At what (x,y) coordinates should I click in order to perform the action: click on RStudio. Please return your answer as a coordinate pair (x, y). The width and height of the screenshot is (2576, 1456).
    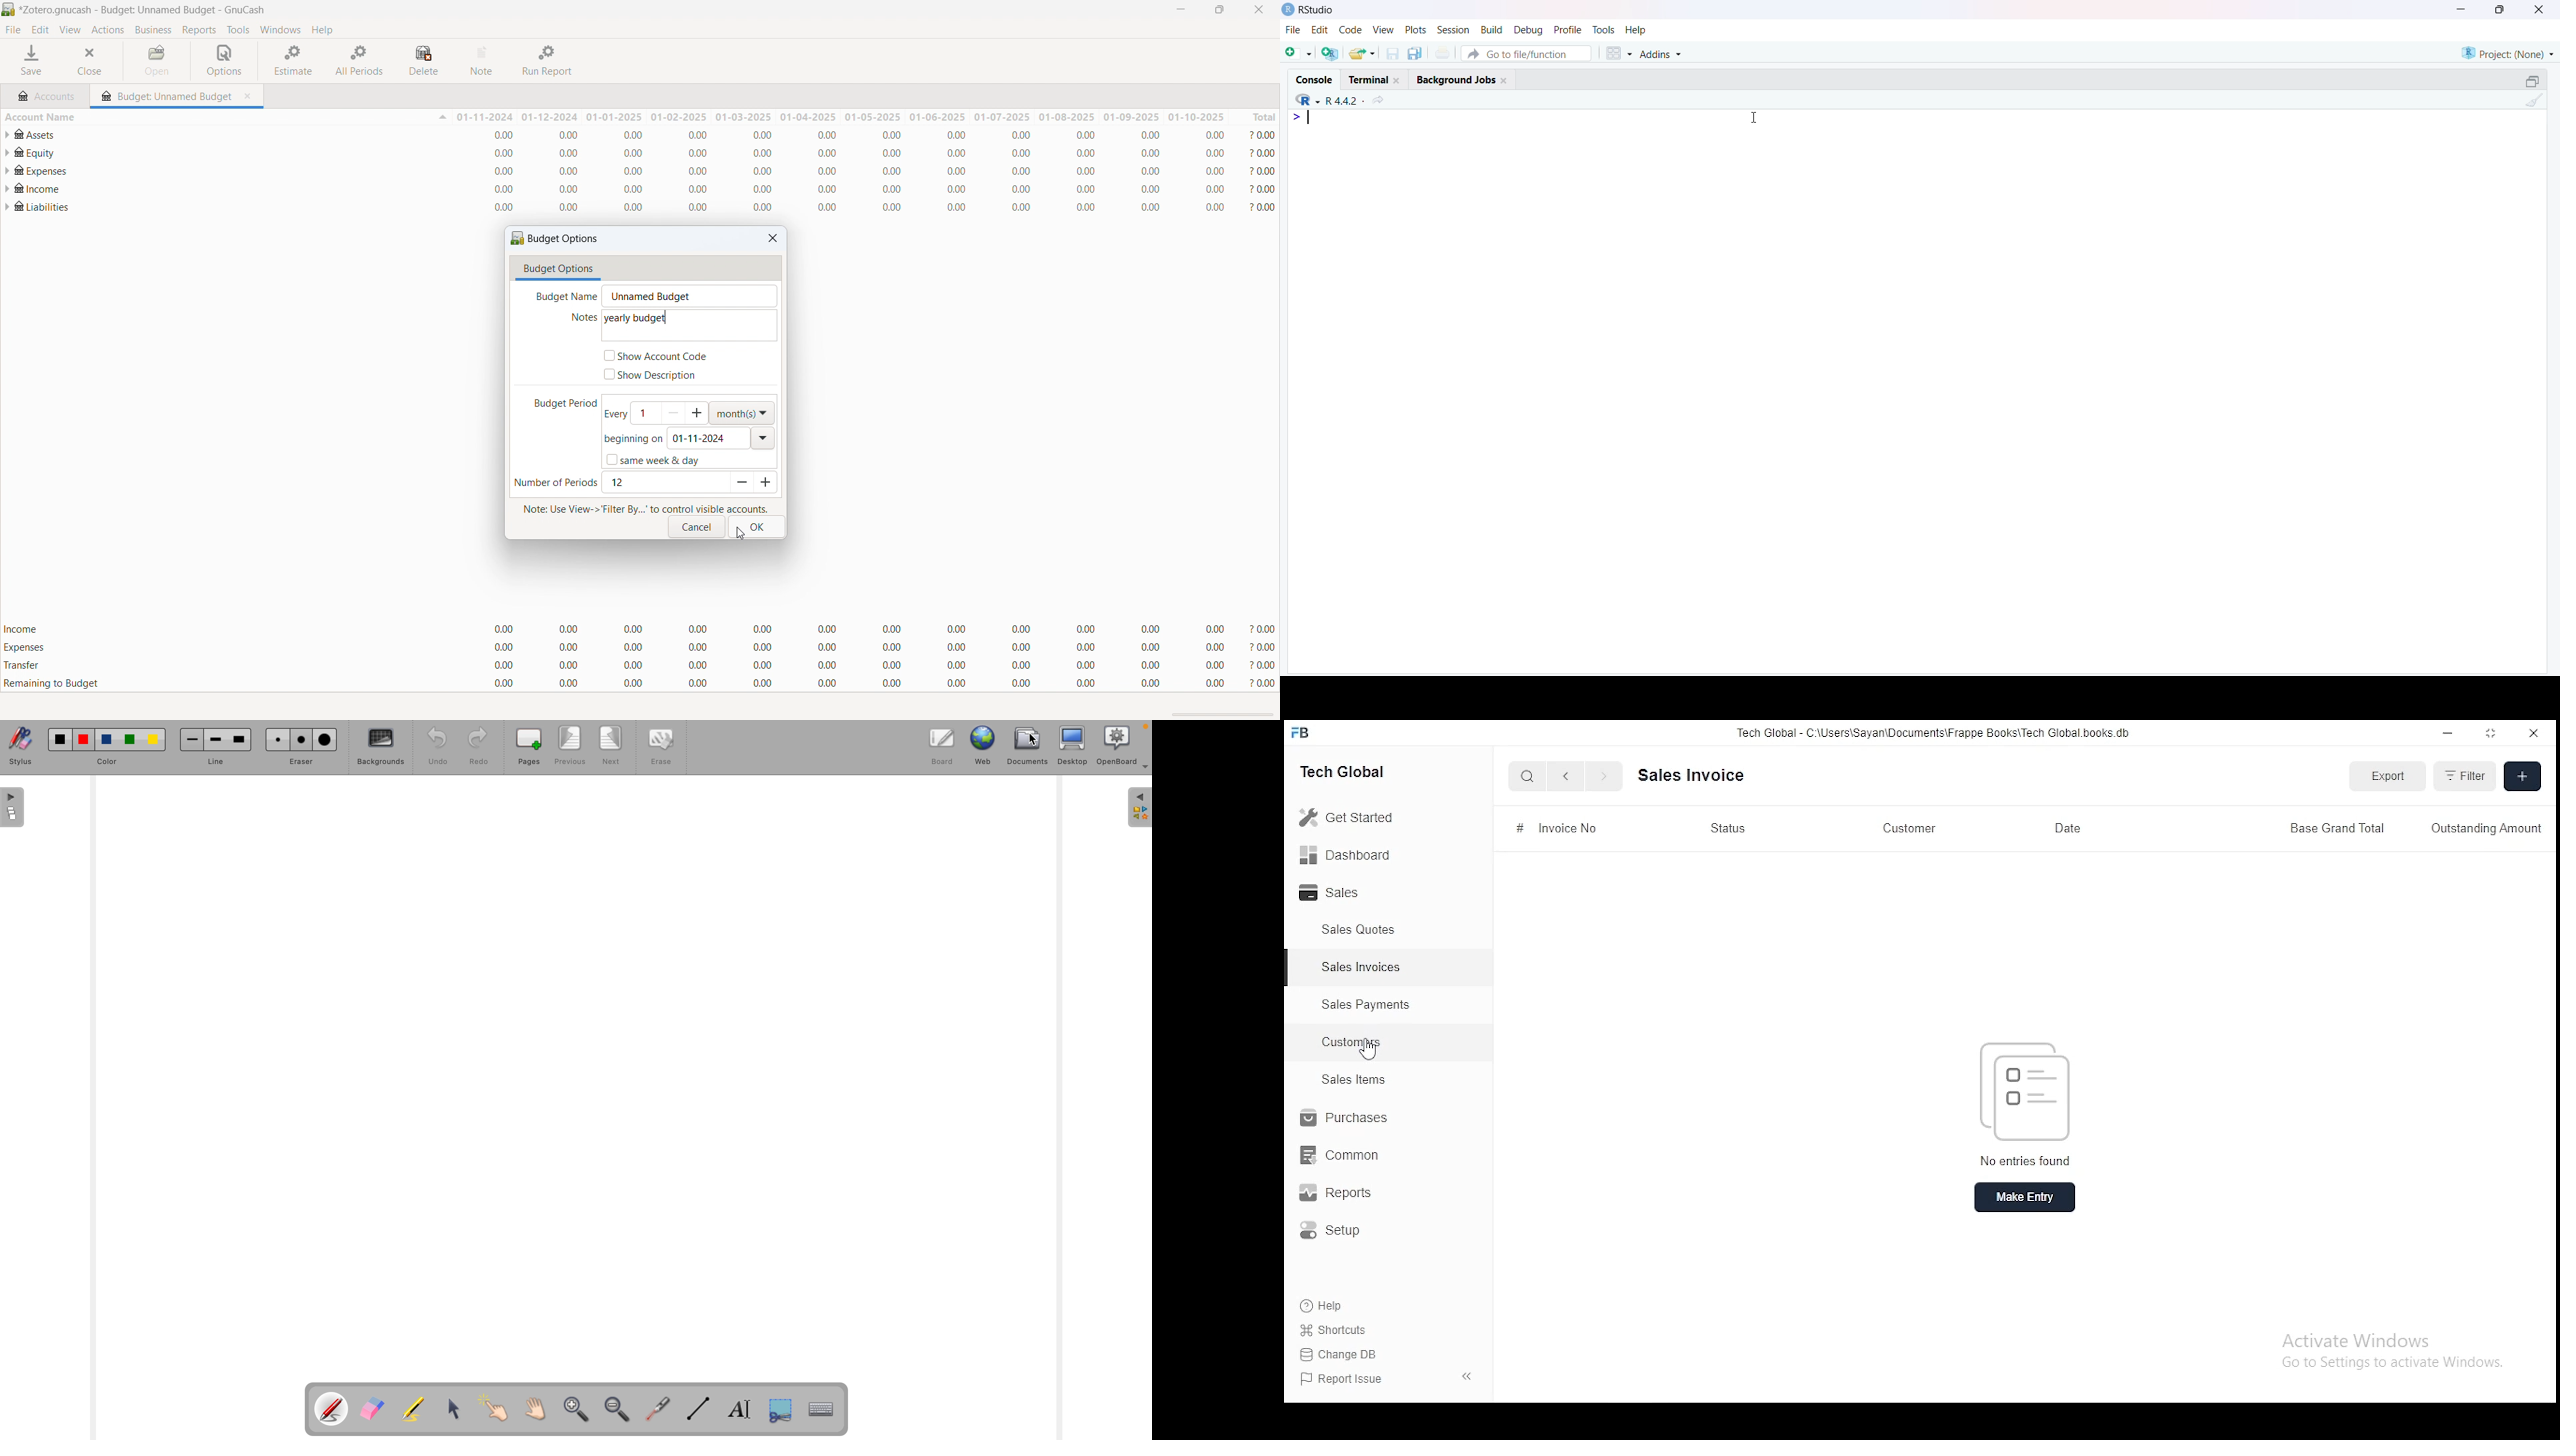
    Looking at the image, I should click on (1309, 13).